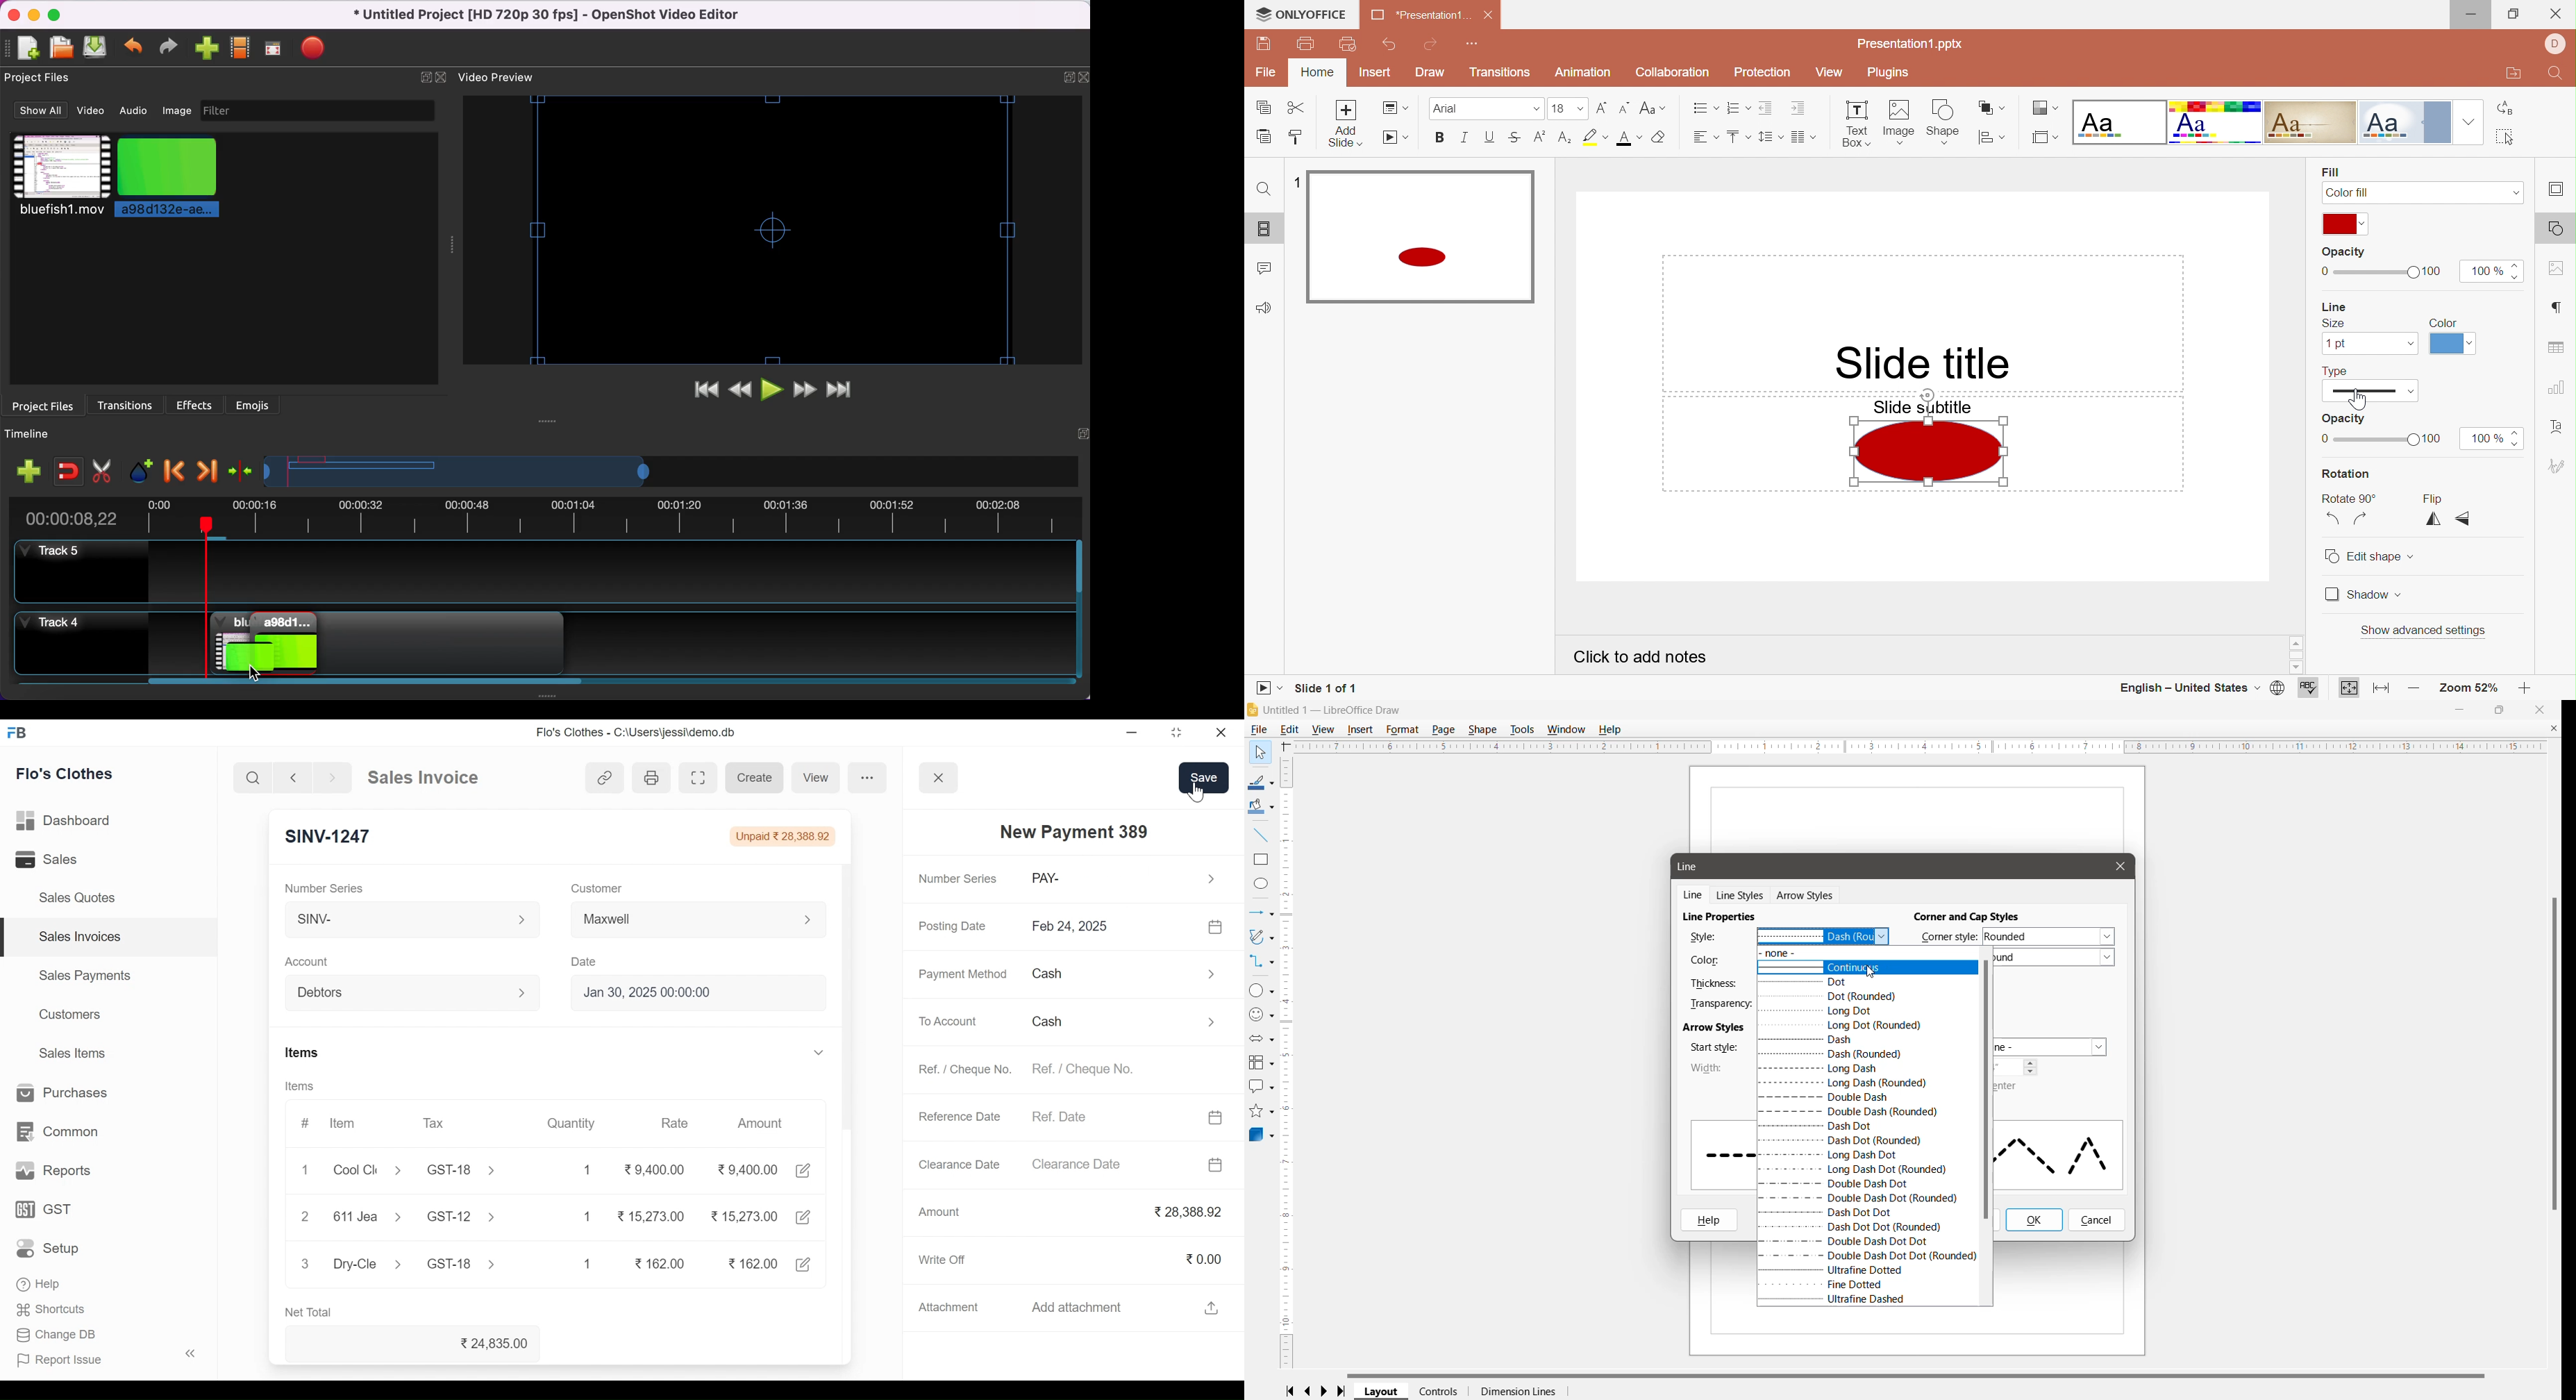  Describe the element at coordinates (1600, 106) in the screenshot. I see `Increment font size` at that location.